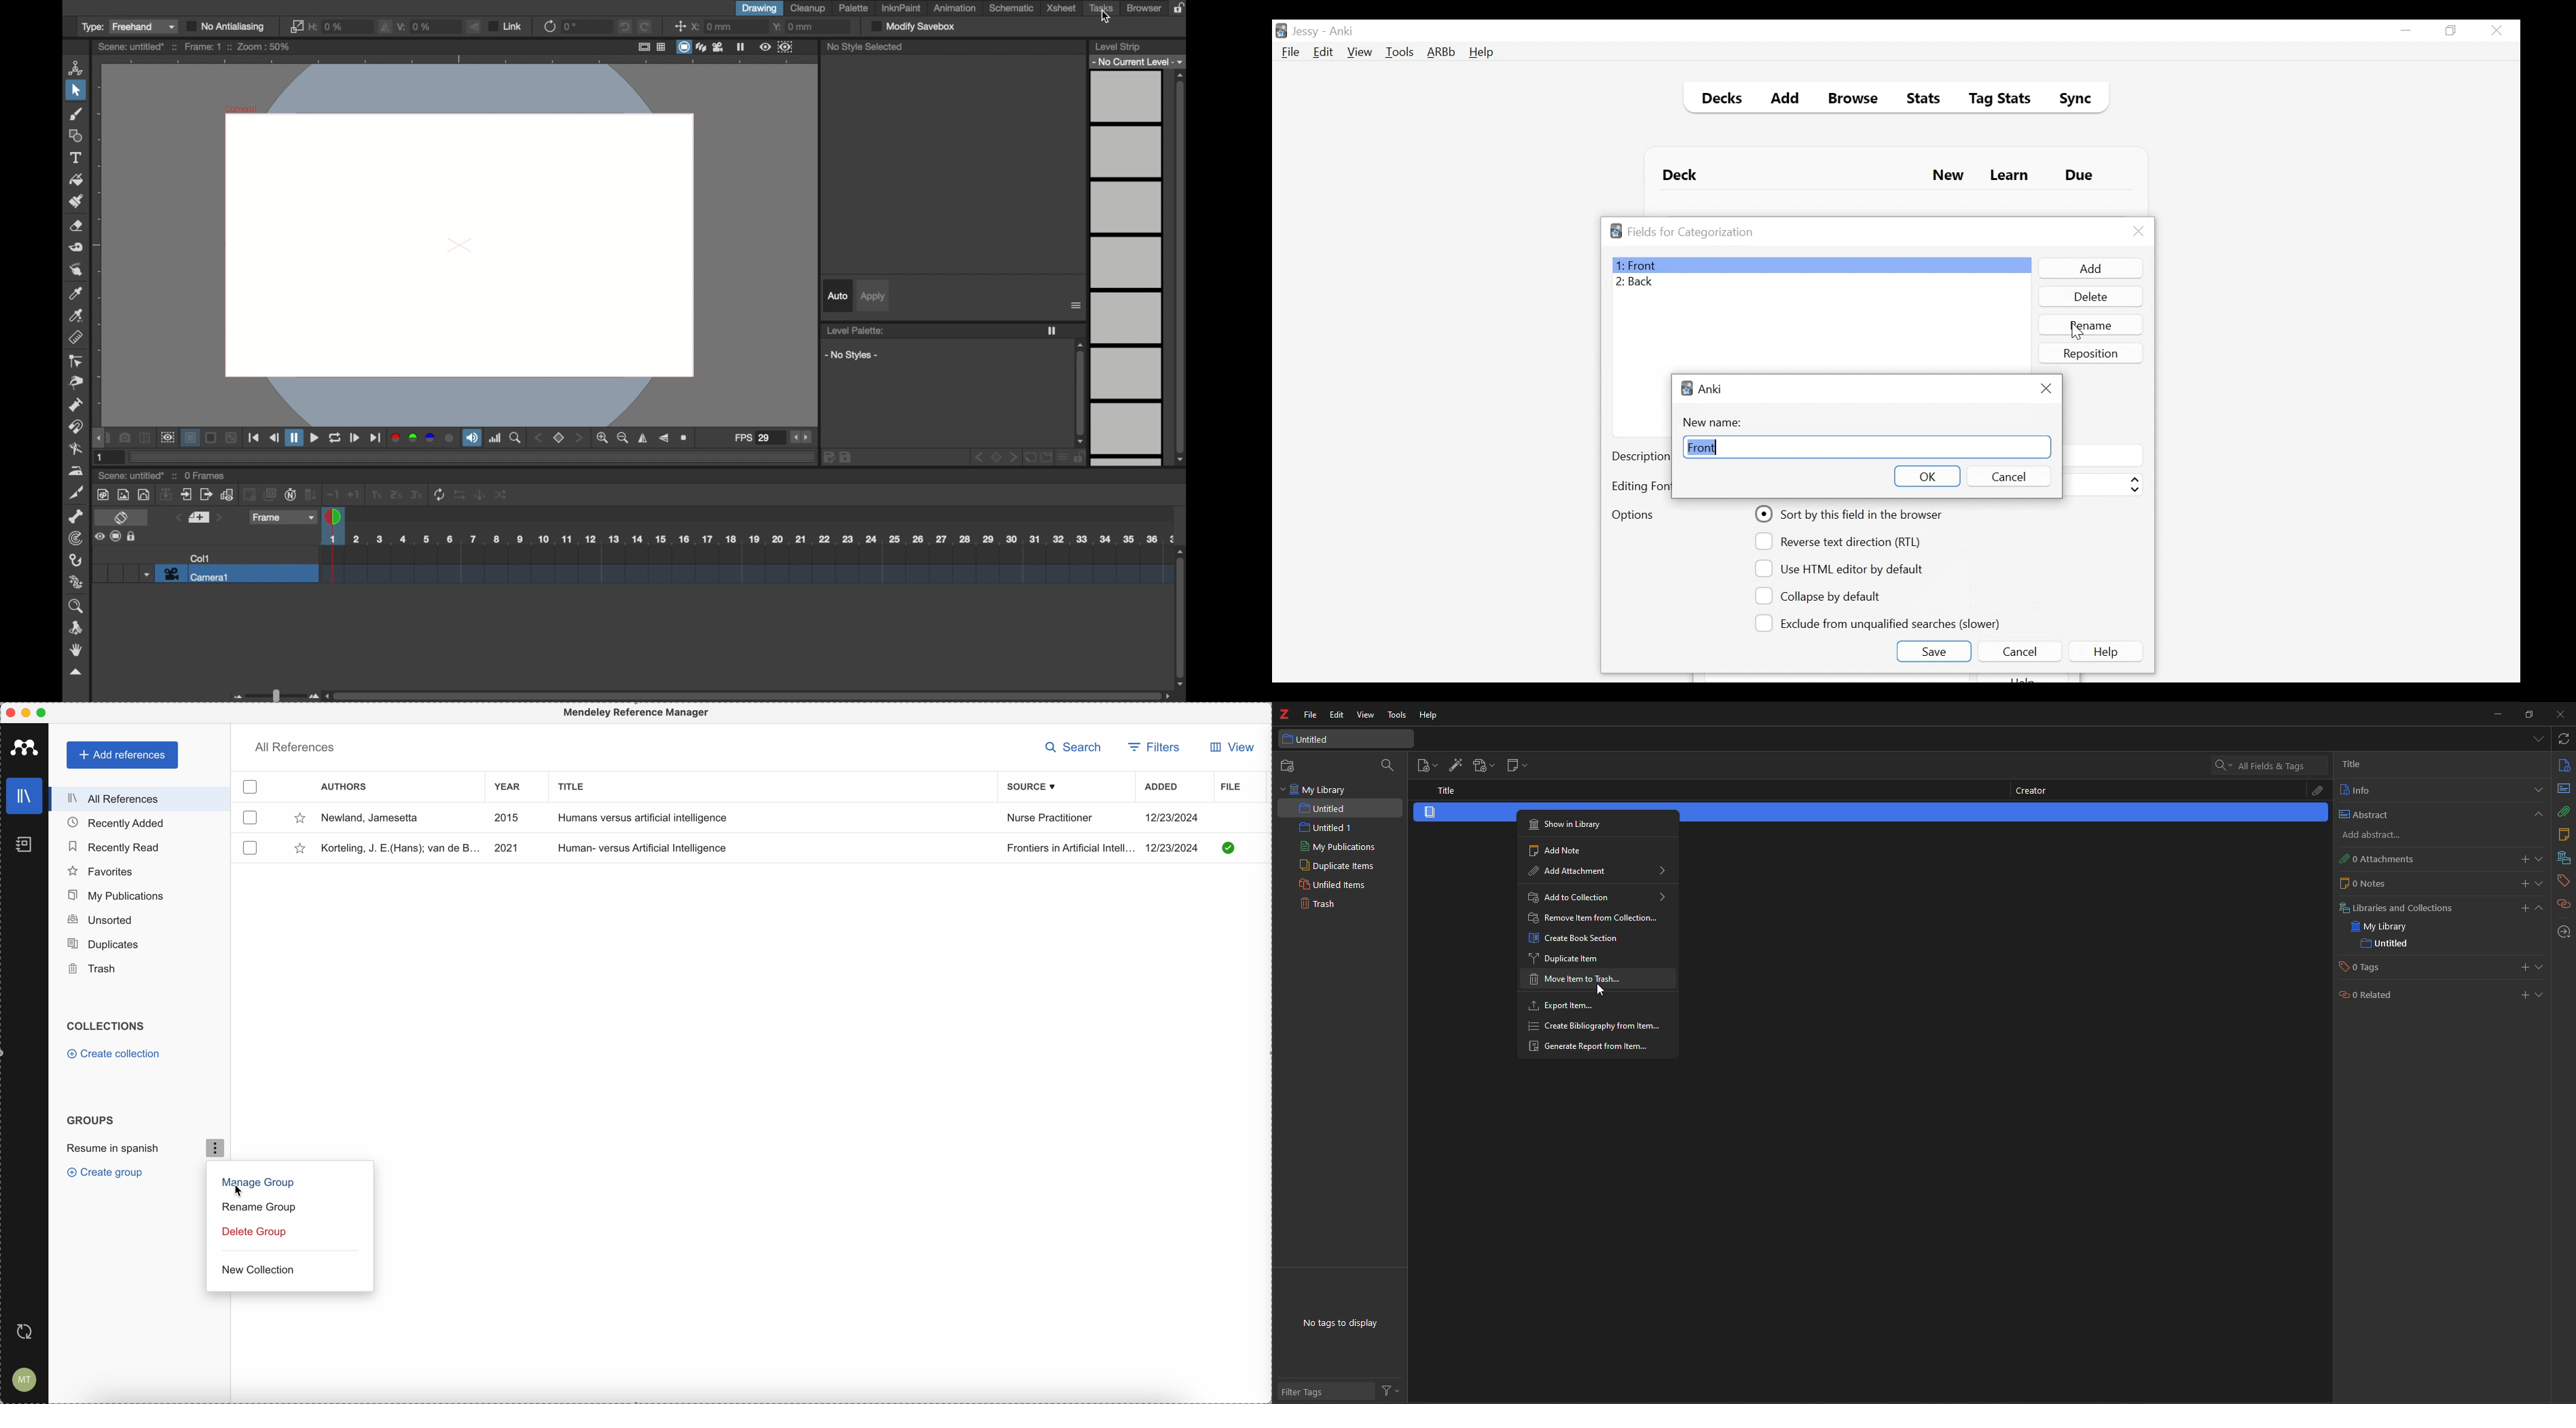 The width and height of the screenshot is (2576, 1428). Describe the element at coordinates (2368, 836) in the screenshot. I see `add` at that location.